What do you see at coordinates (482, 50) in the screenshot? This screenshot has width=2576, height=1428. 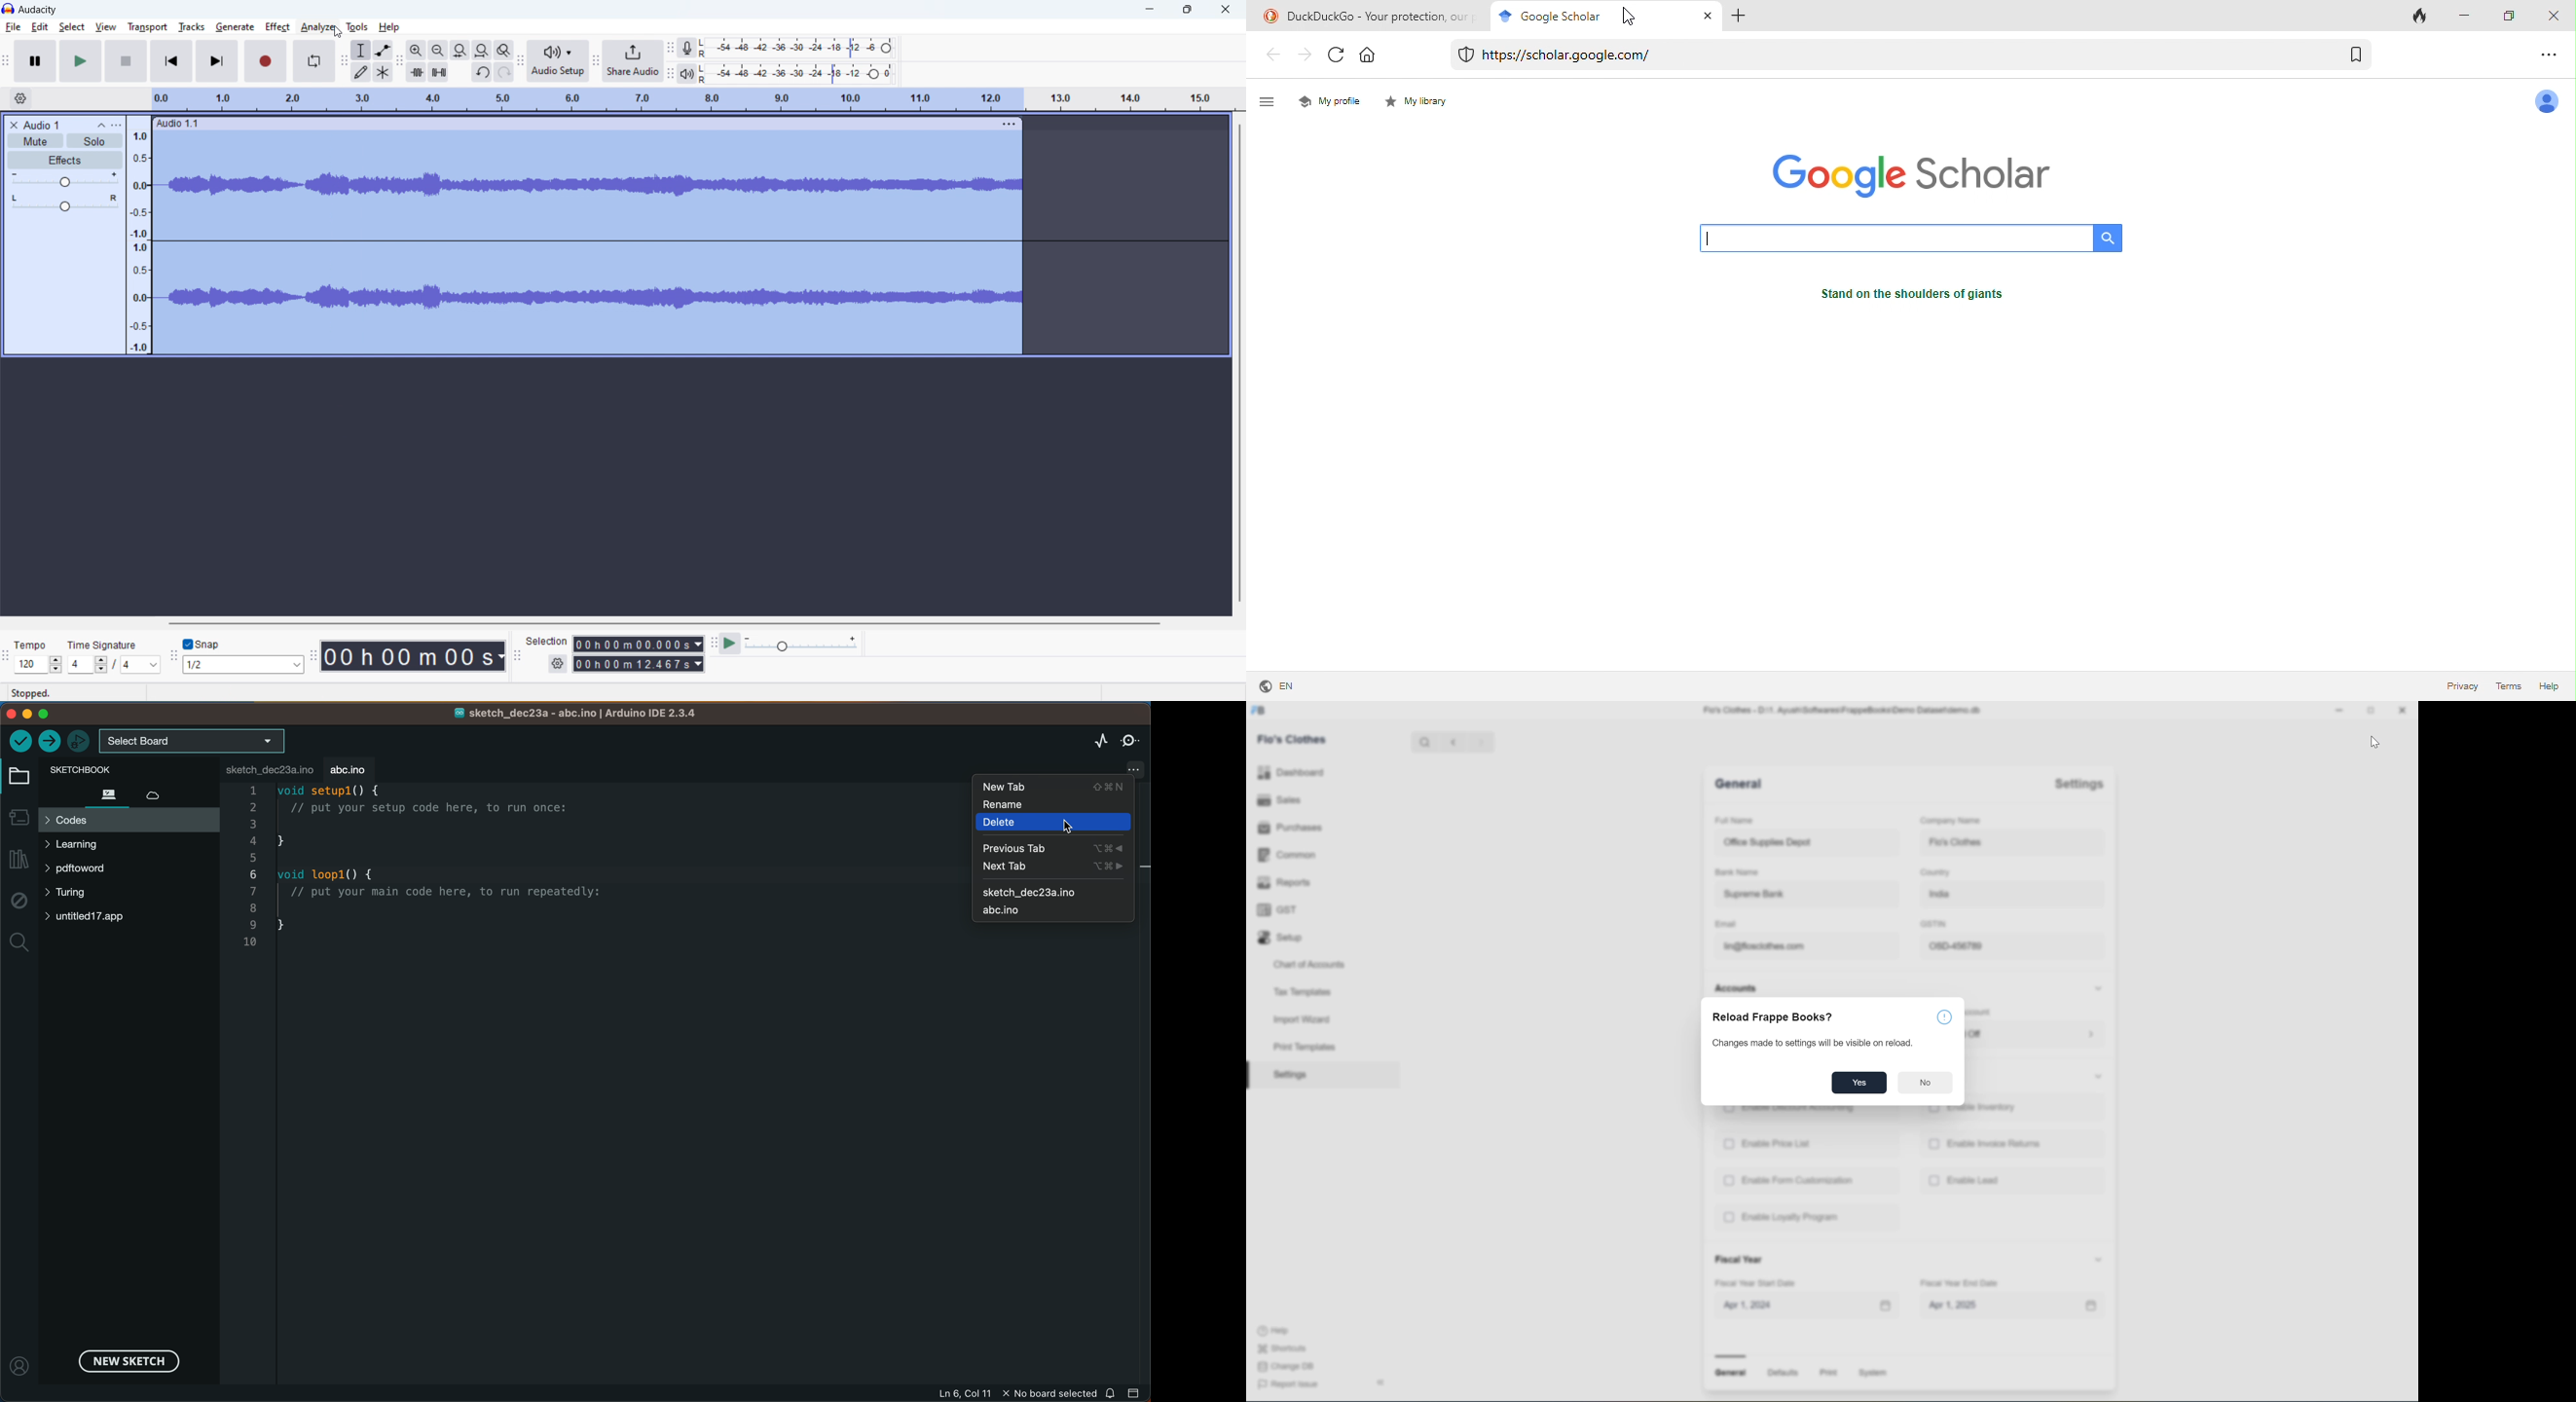 I see `fit project to width` at bounding box center [482, 50].